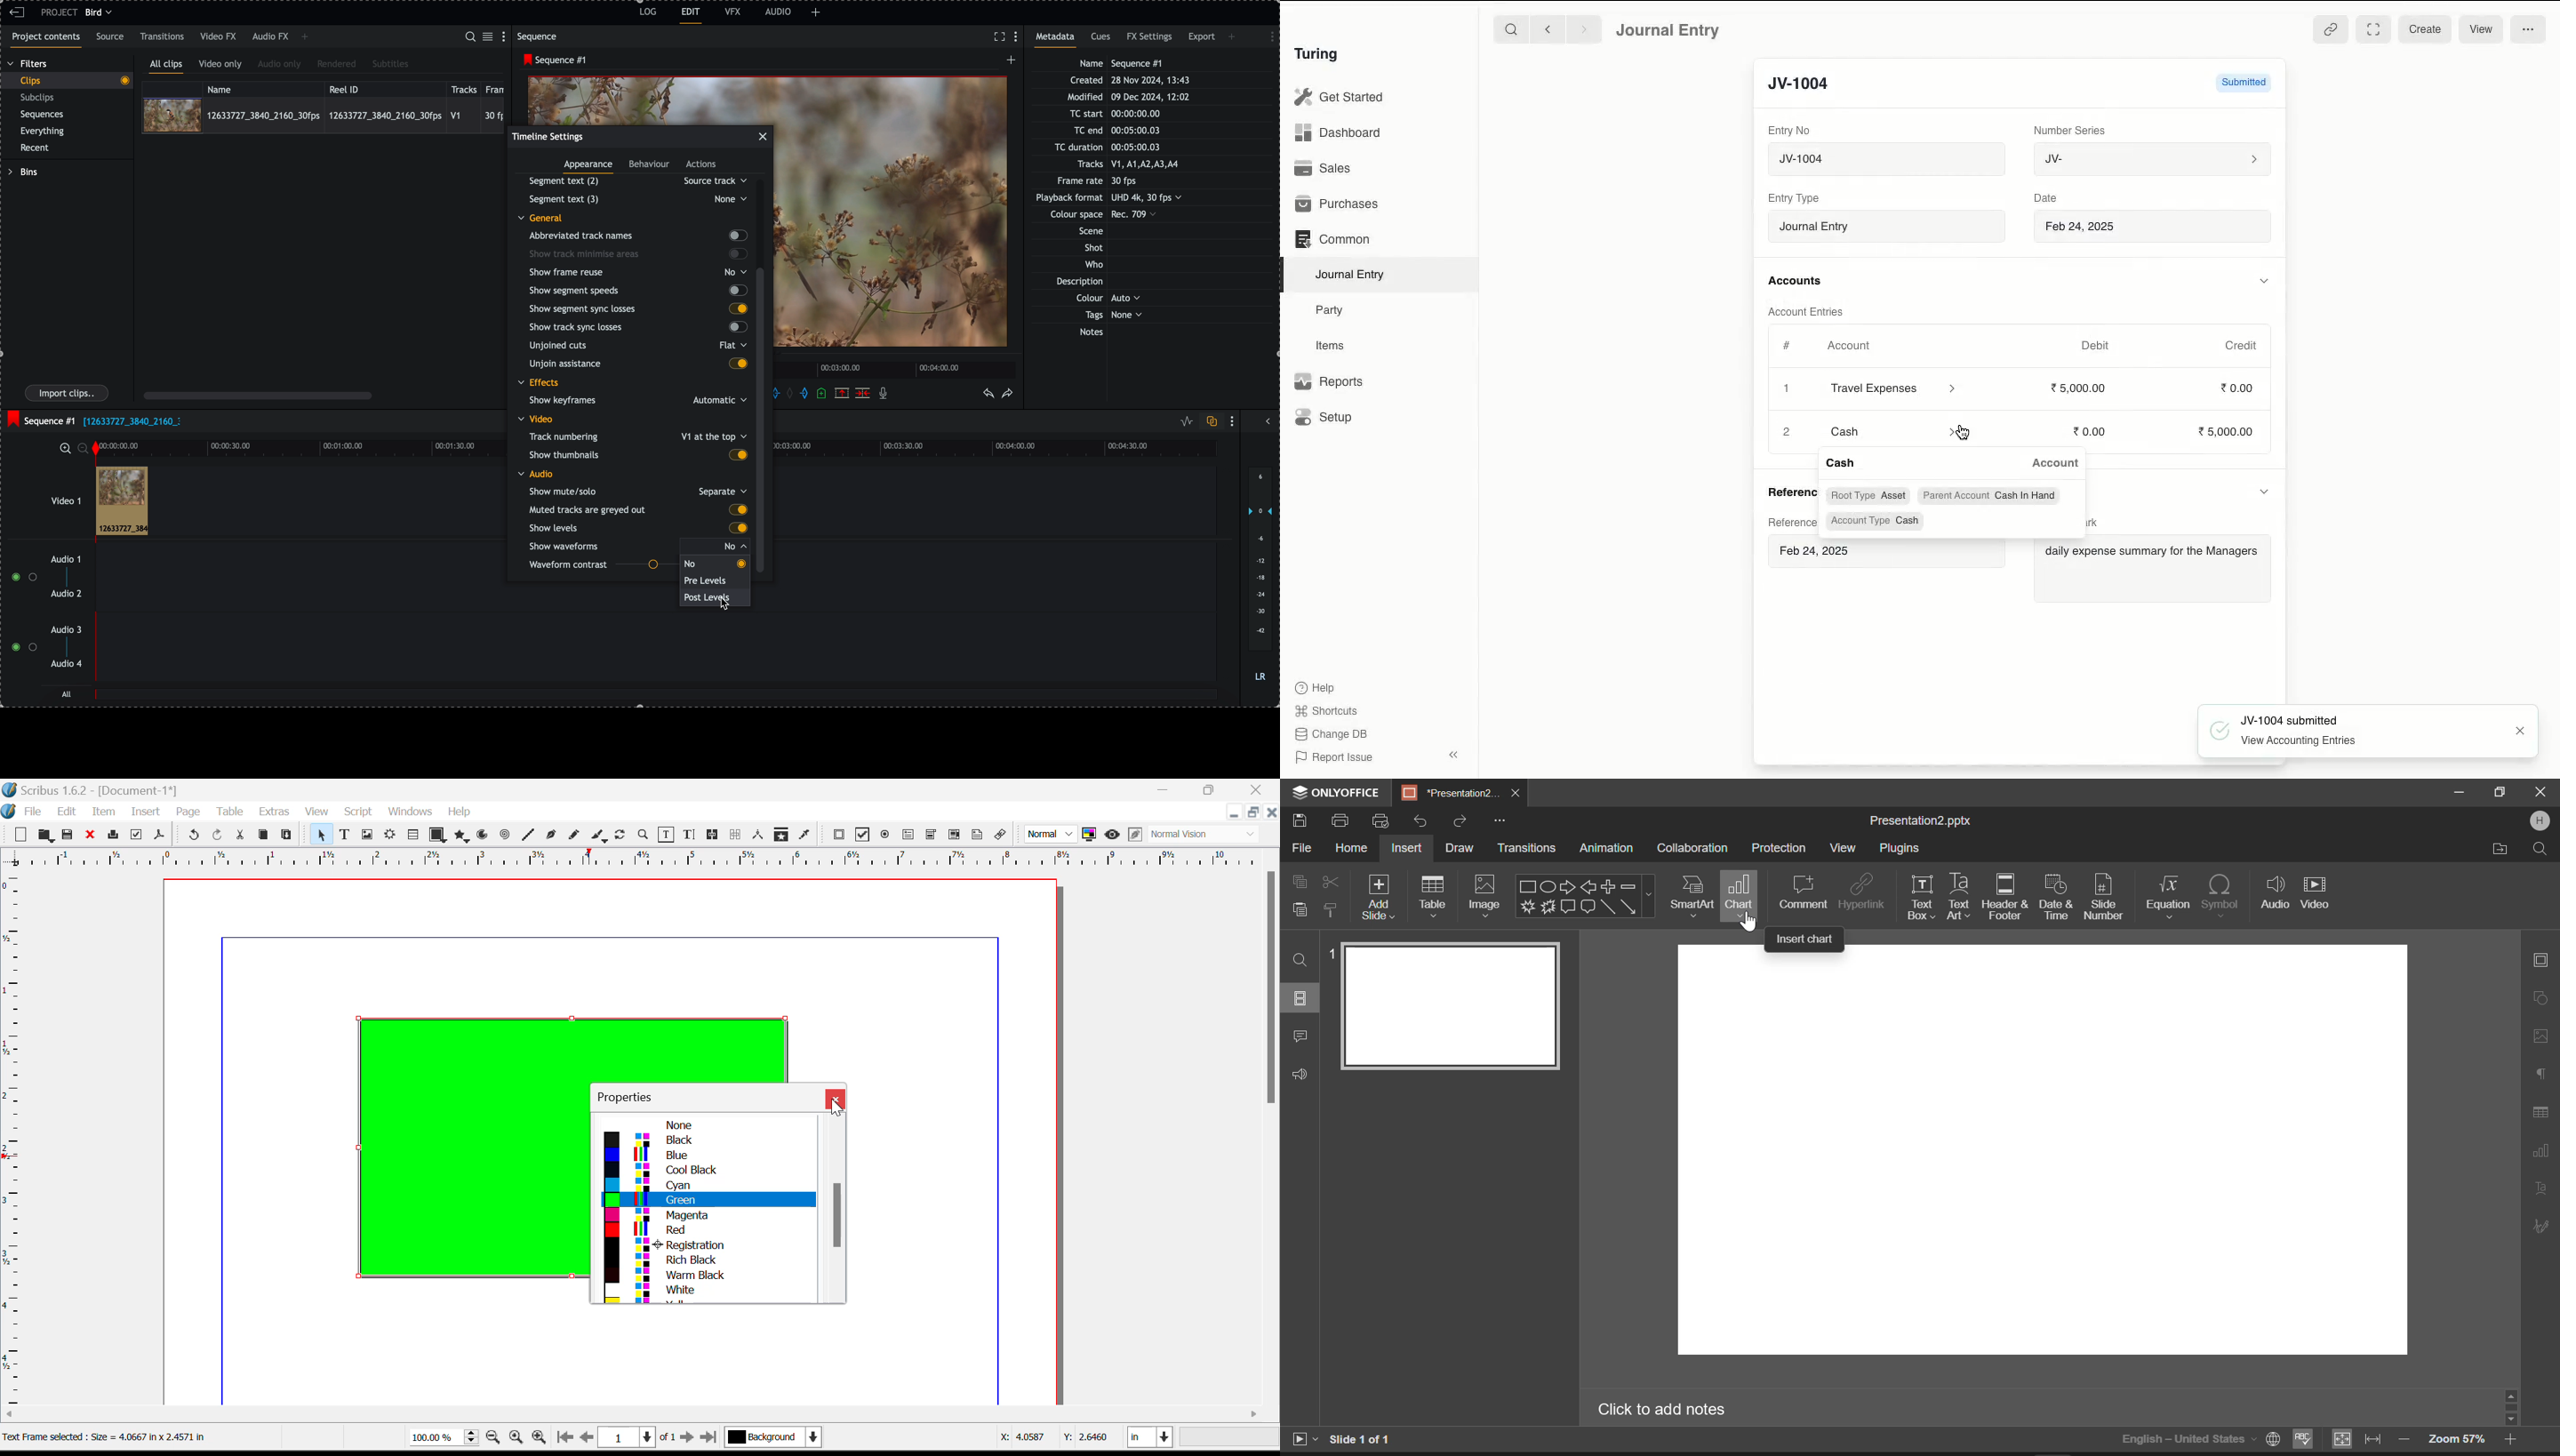 Image resolution: width=2576 pixels, height=1456 pixels. Describe the element at coordinates (705, 1245) in the screenshot. I see `Registration` at that location.